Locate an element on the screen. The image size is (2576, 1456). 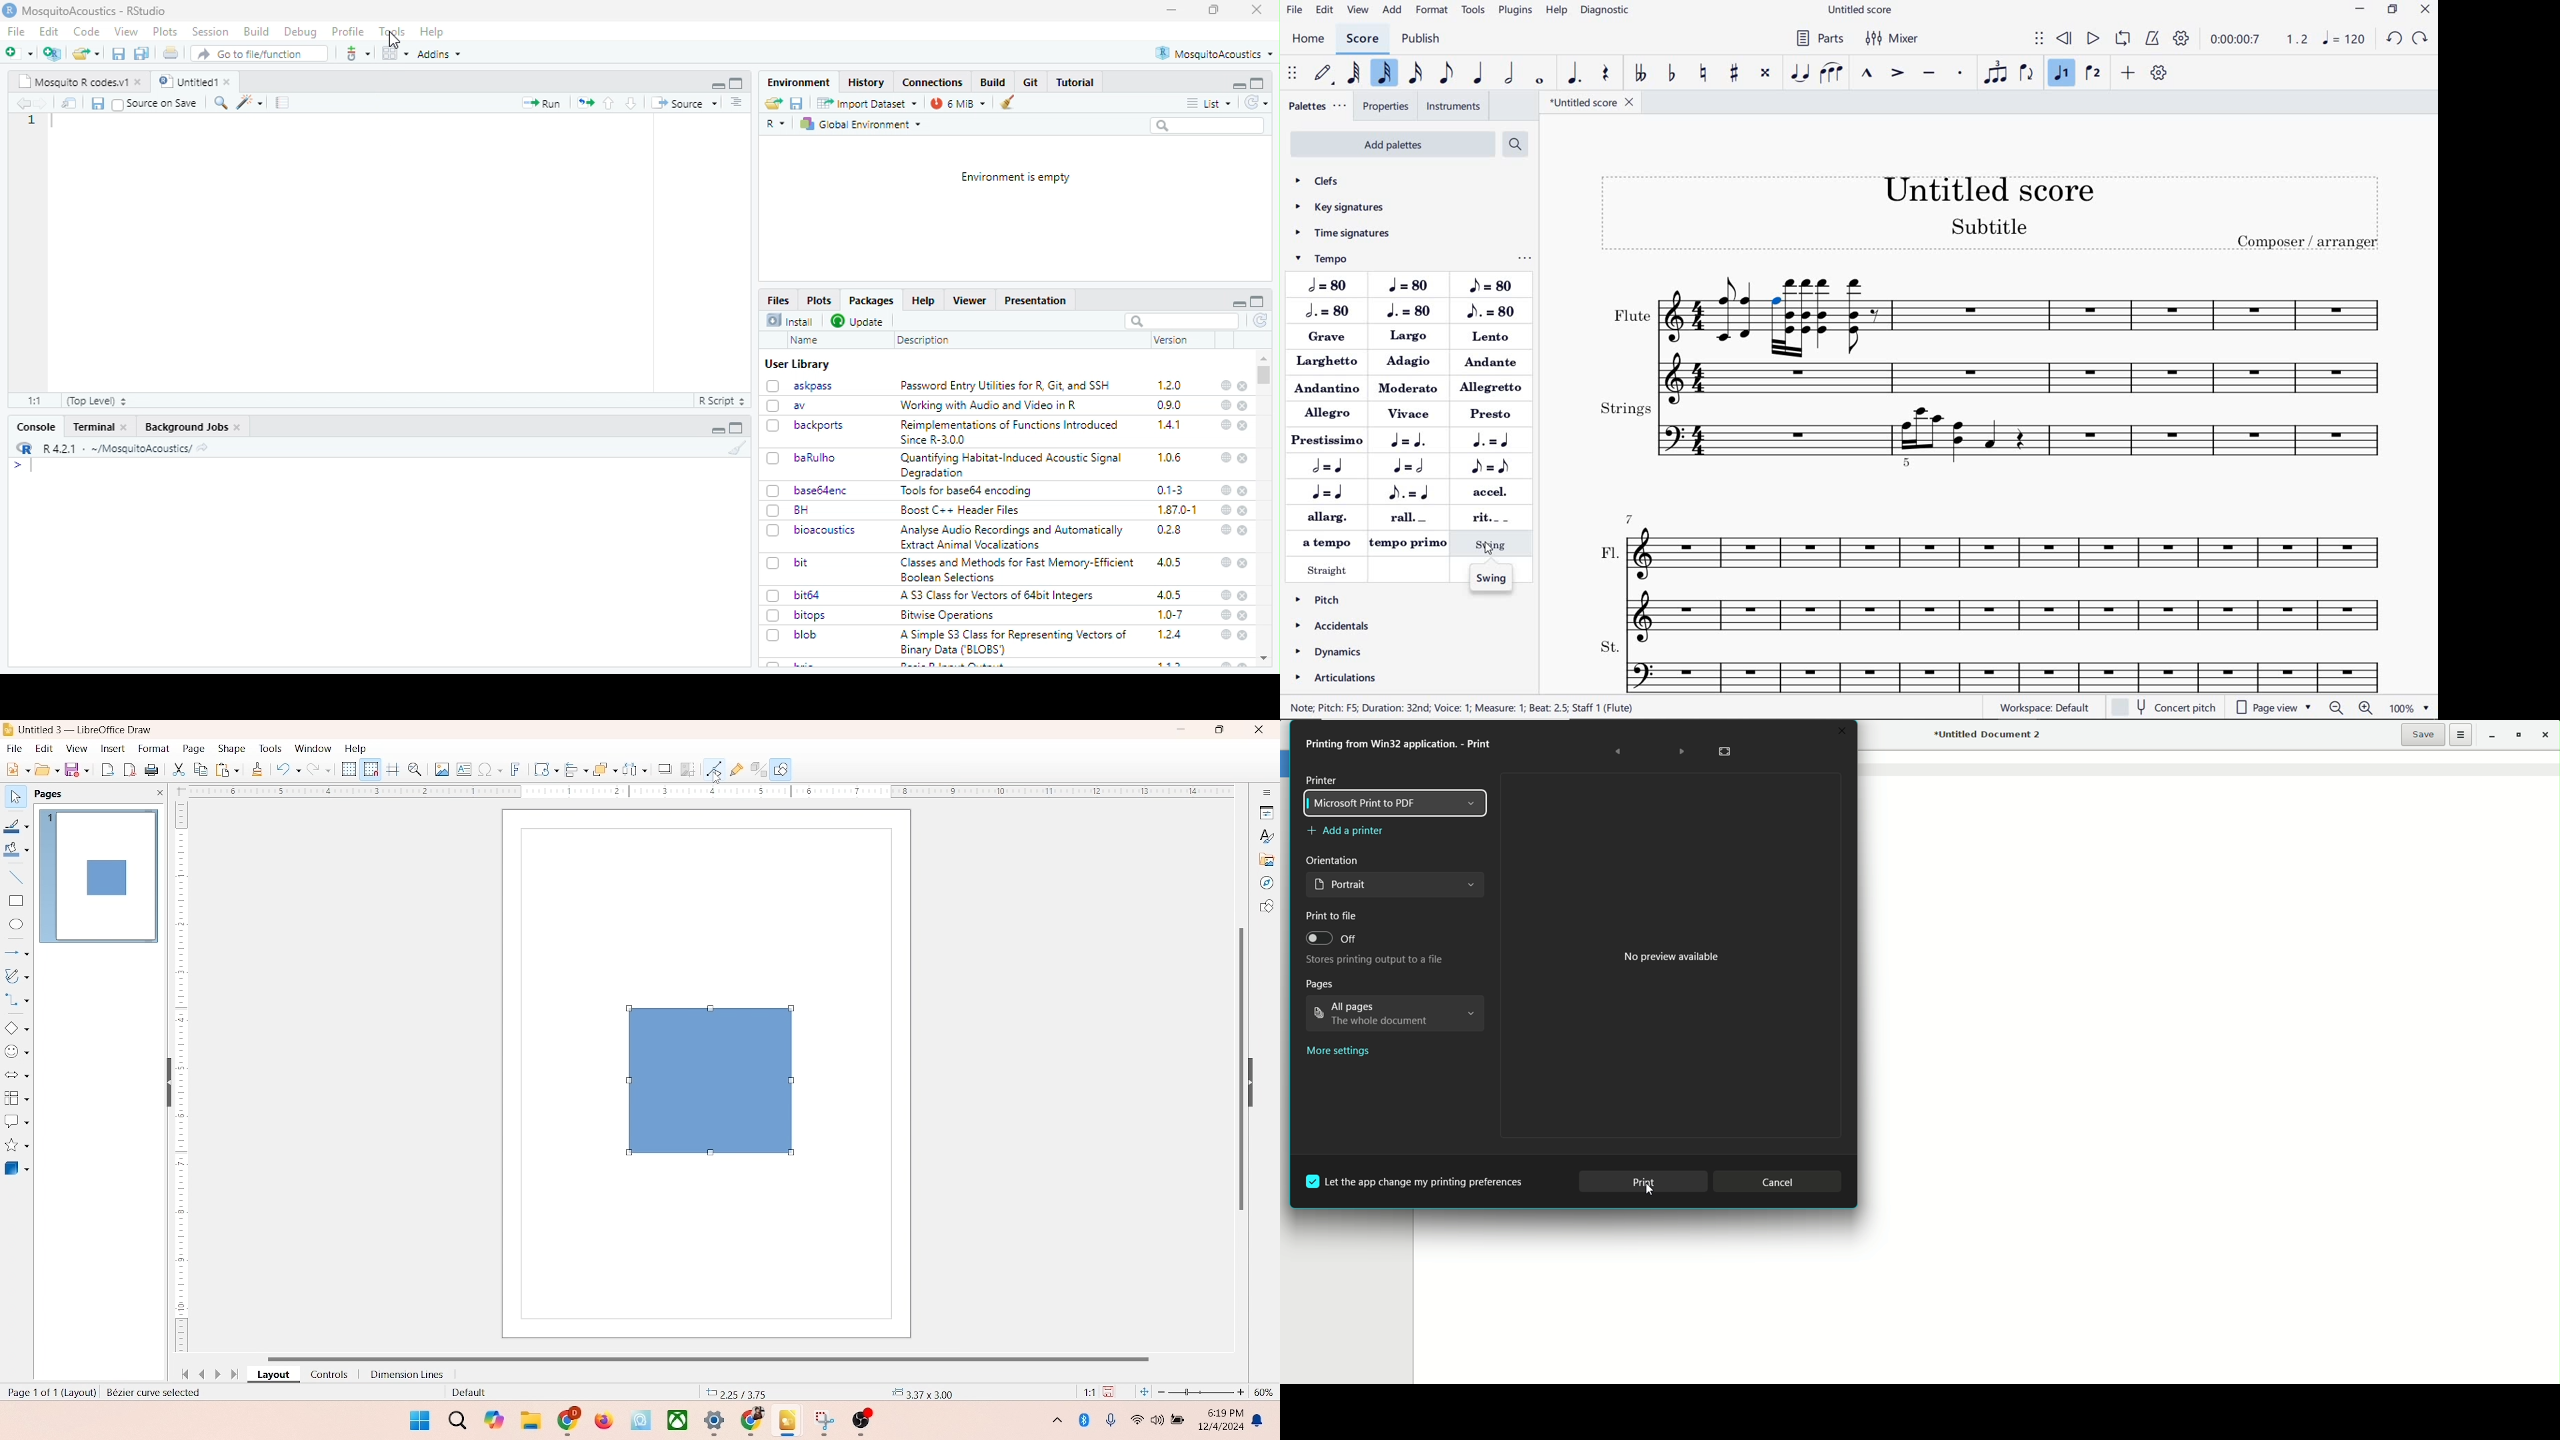
ANDANTINO is located at coordinates (1327, 388).